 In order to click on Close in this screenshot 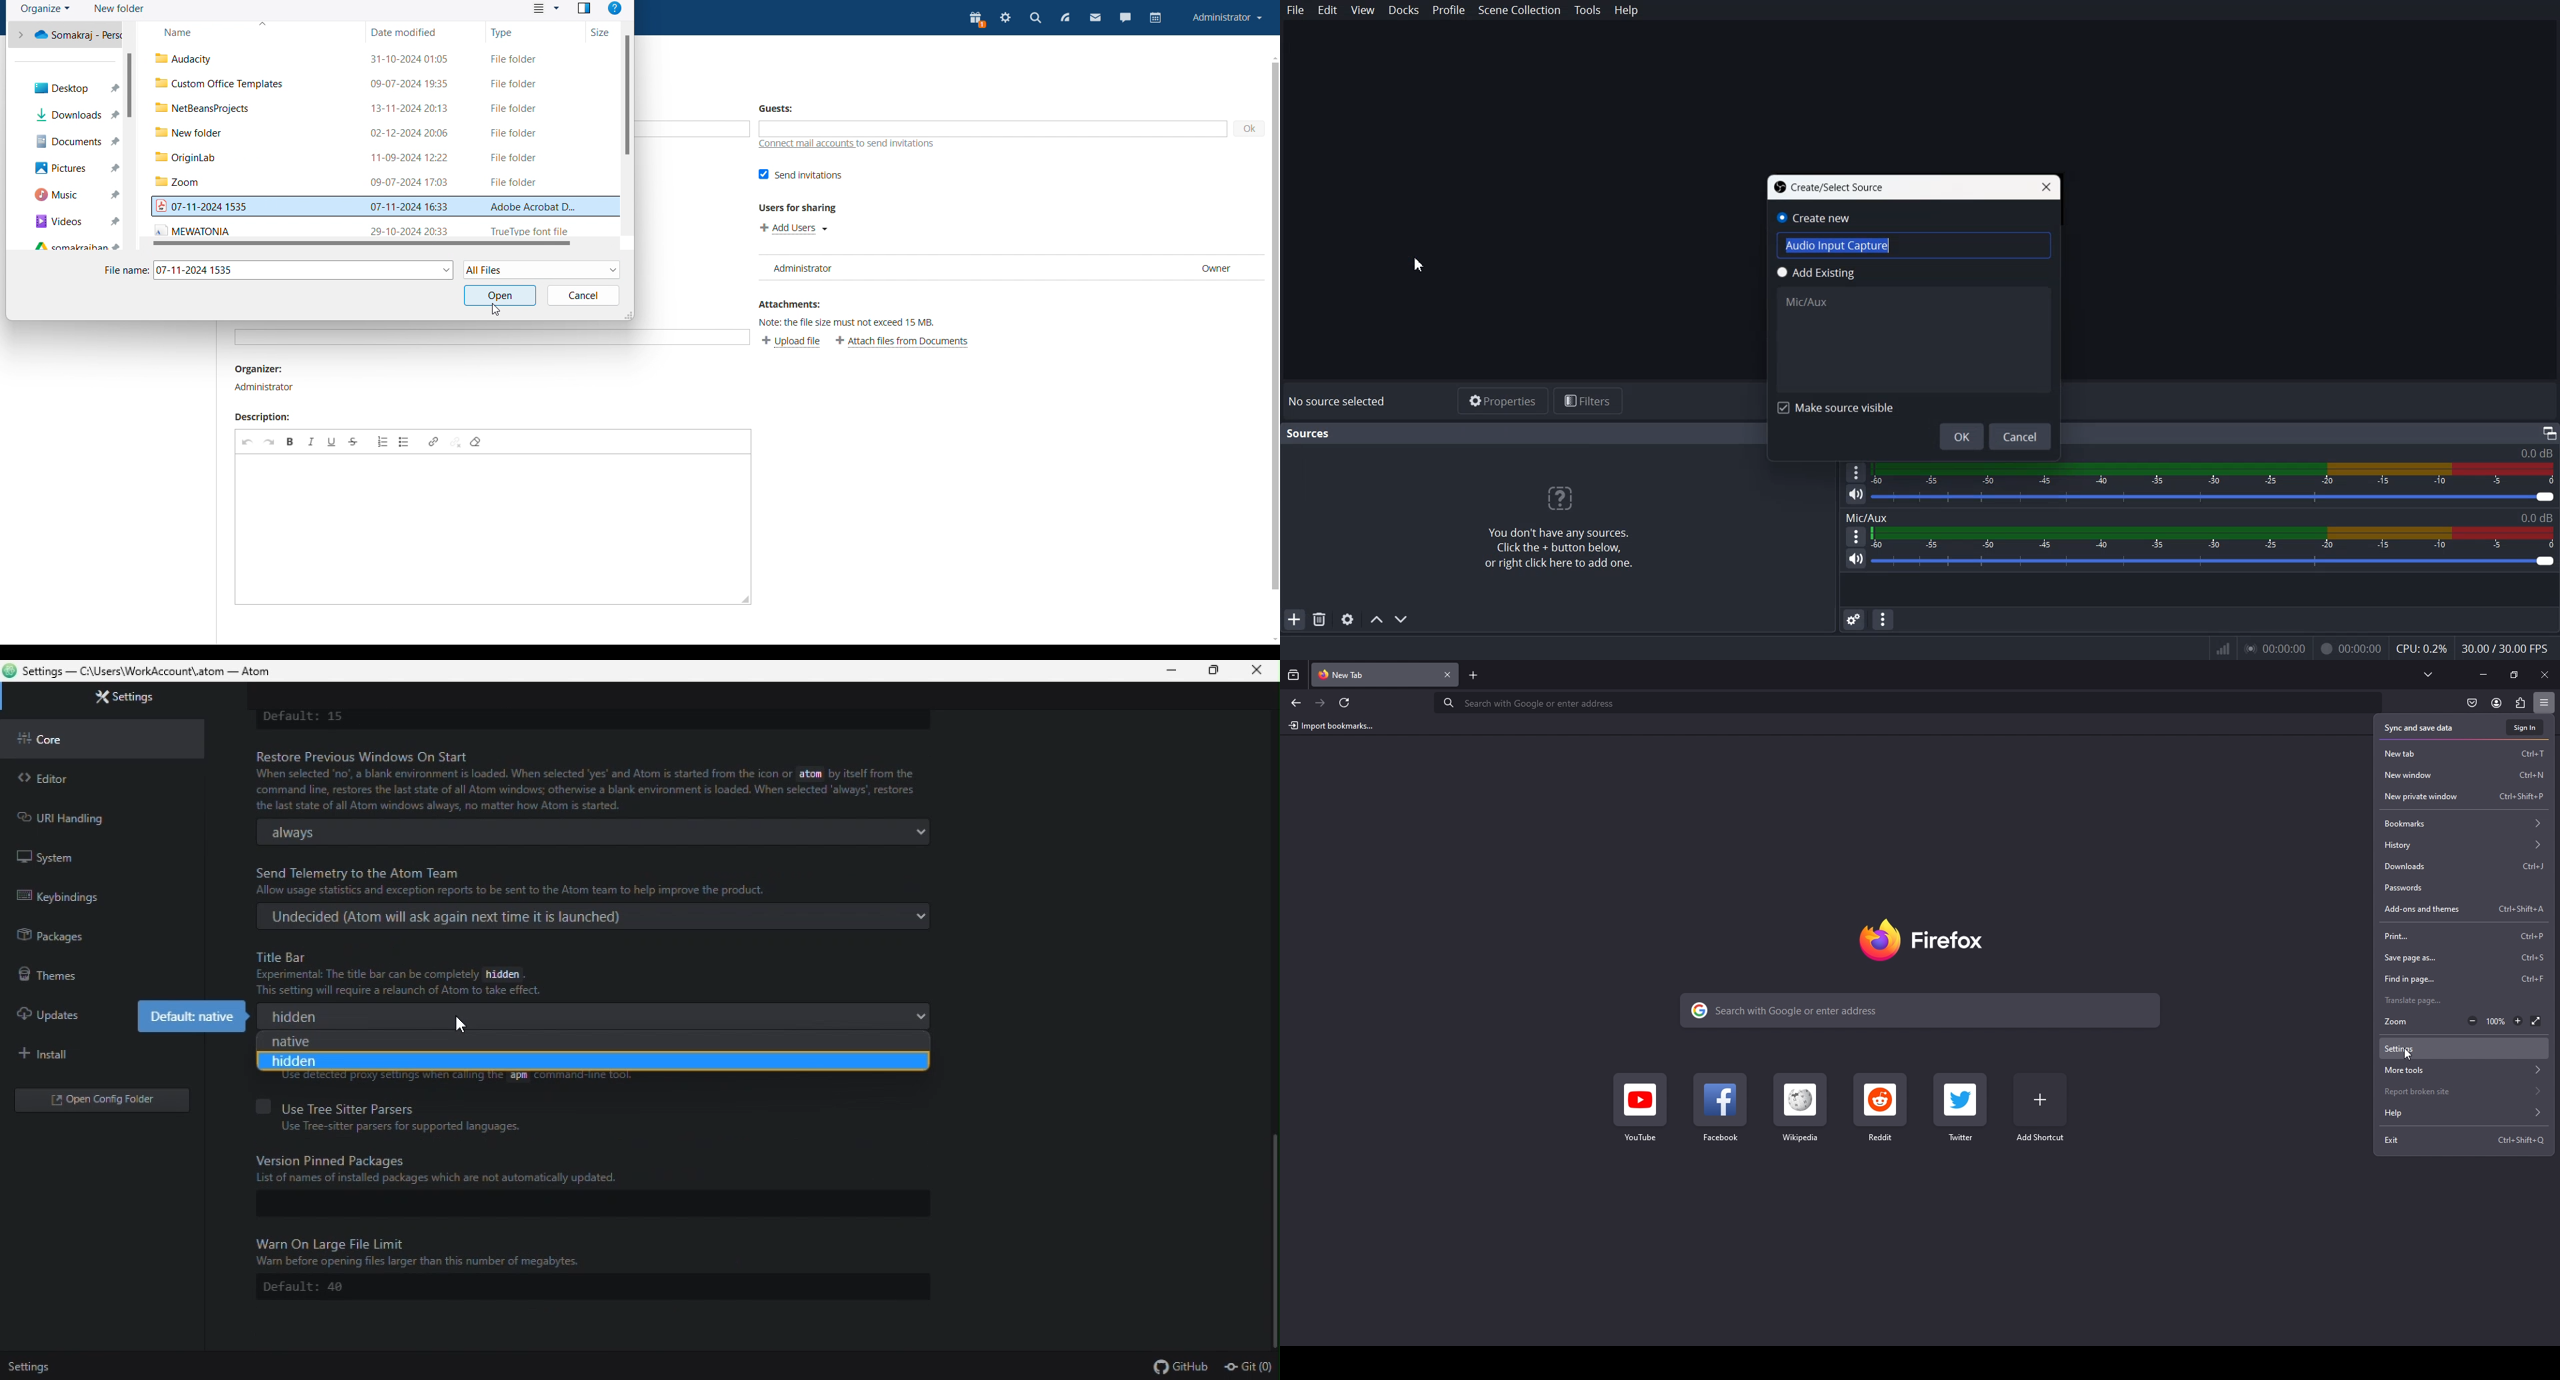, I will do `click(2045, 187)`.